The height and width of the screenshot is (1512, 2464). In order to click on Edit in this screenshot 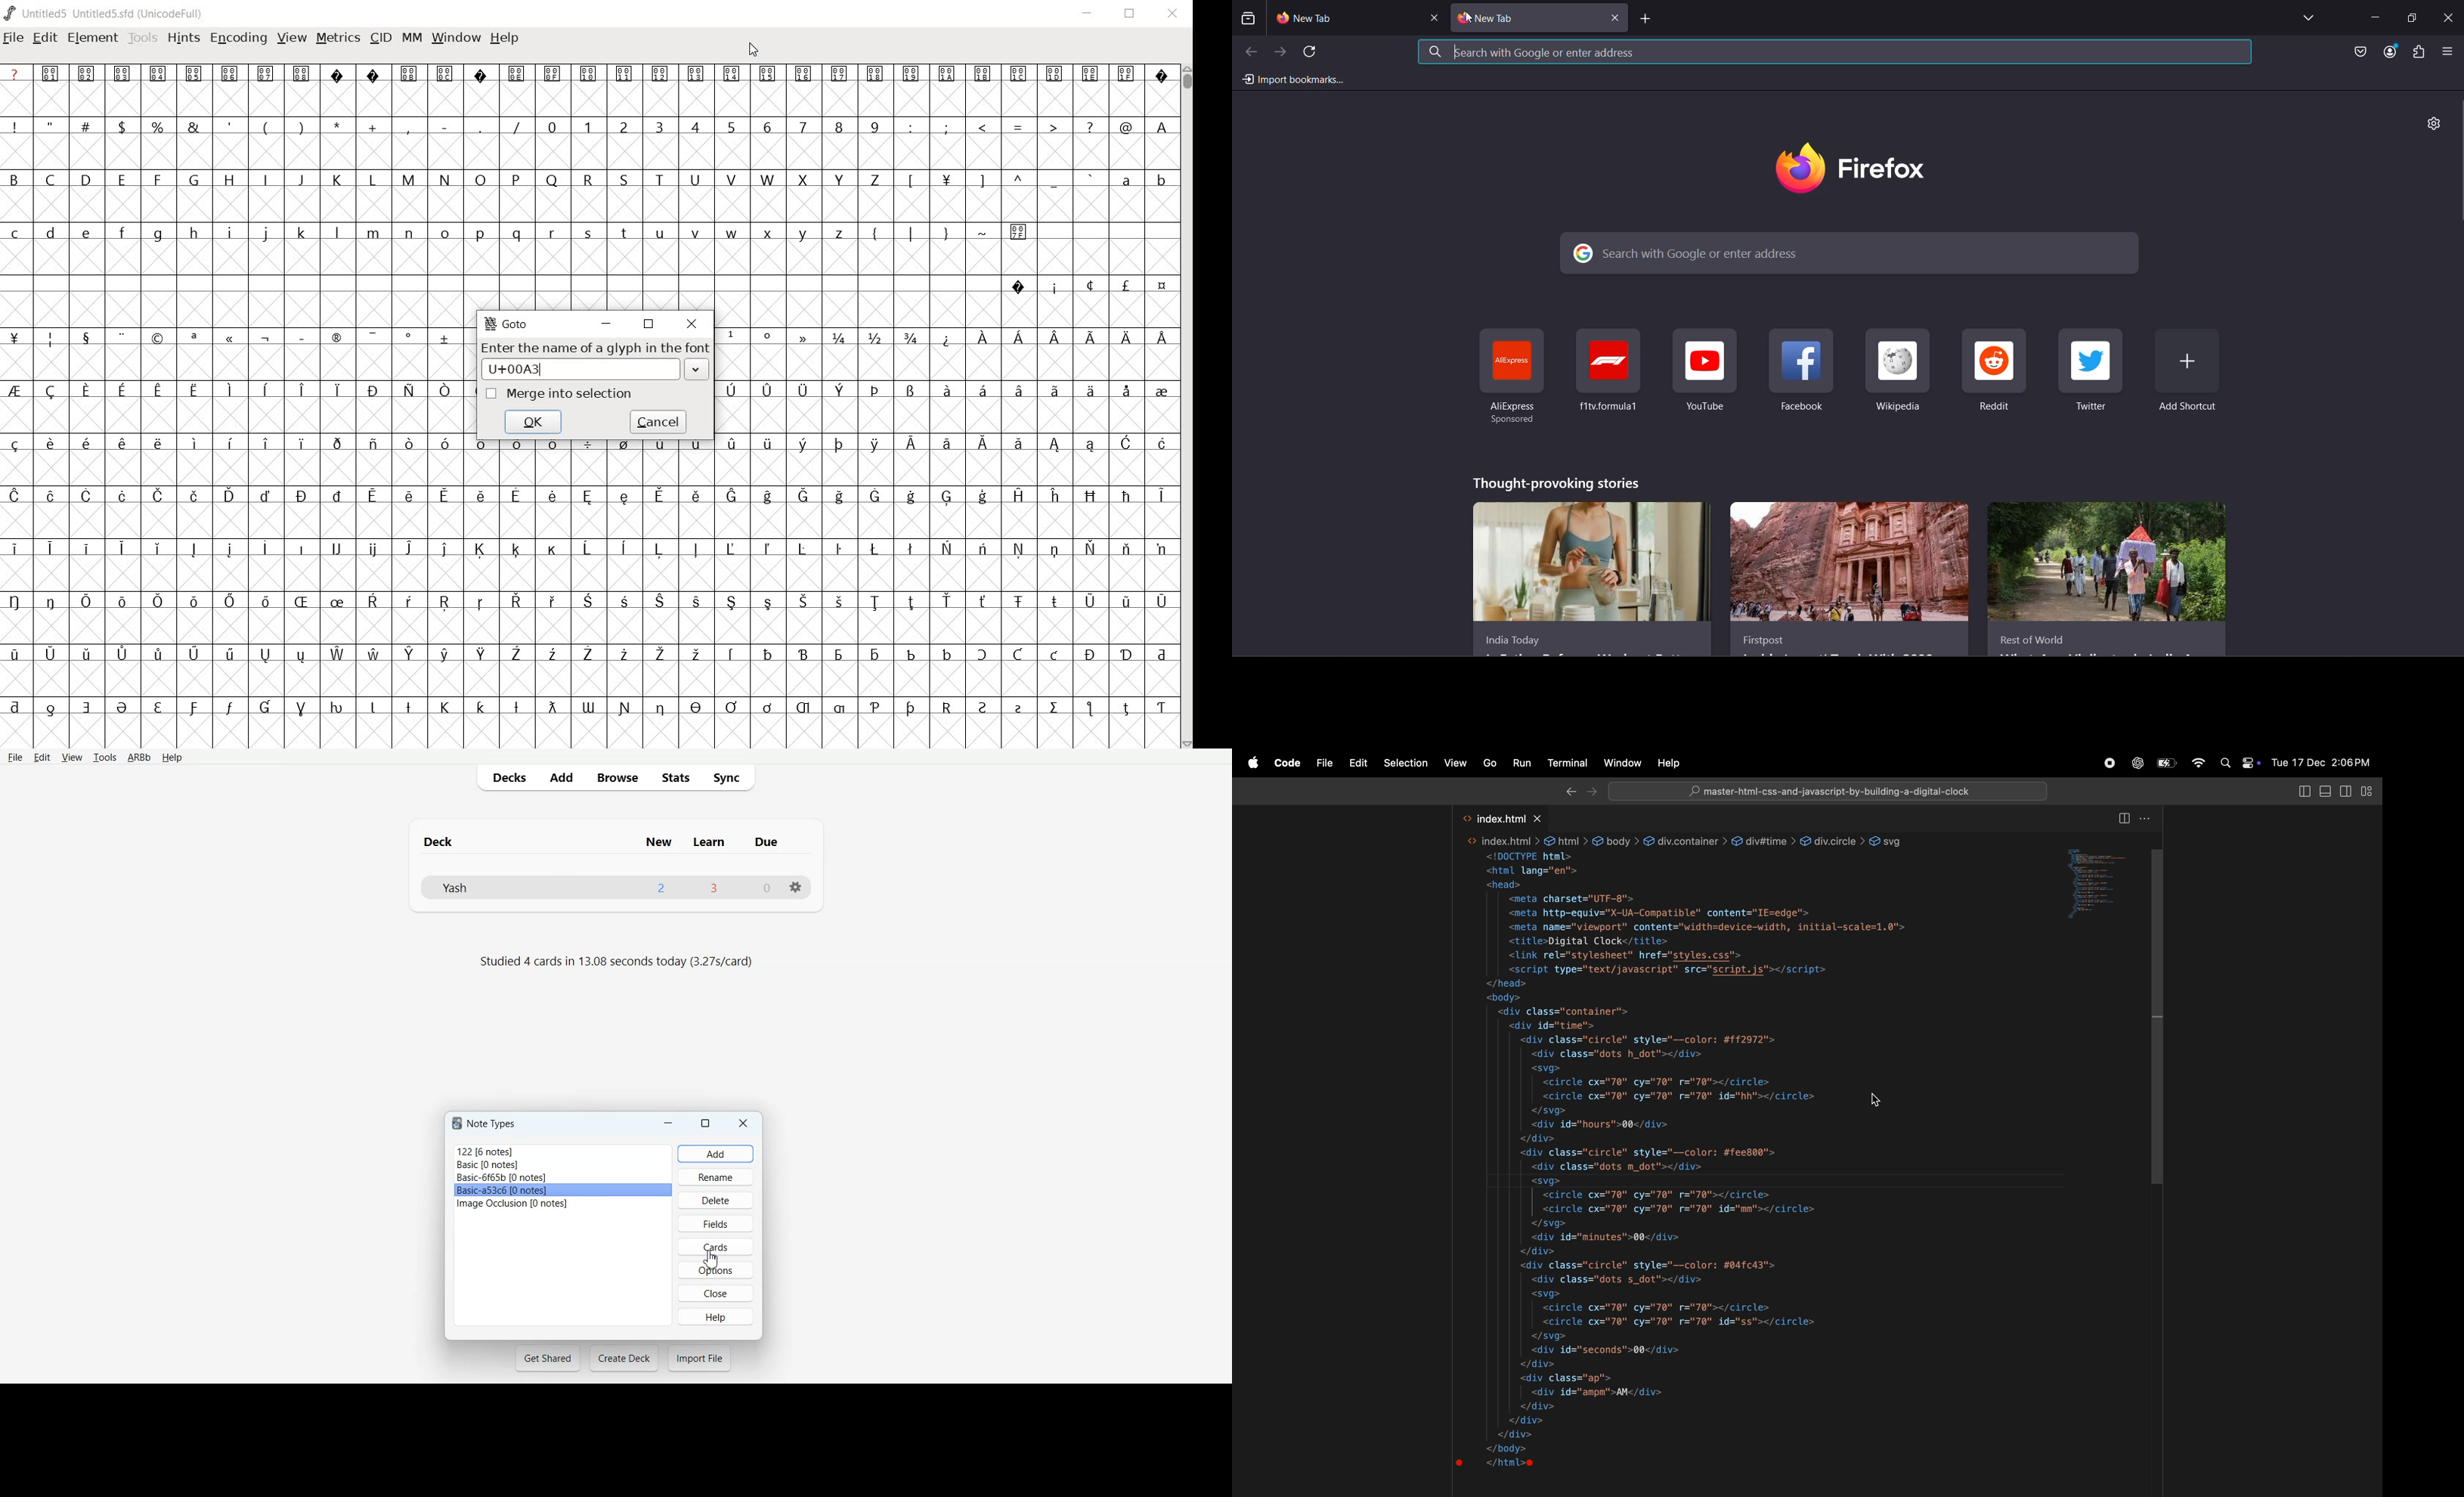, I will do `click(42, 757)`.